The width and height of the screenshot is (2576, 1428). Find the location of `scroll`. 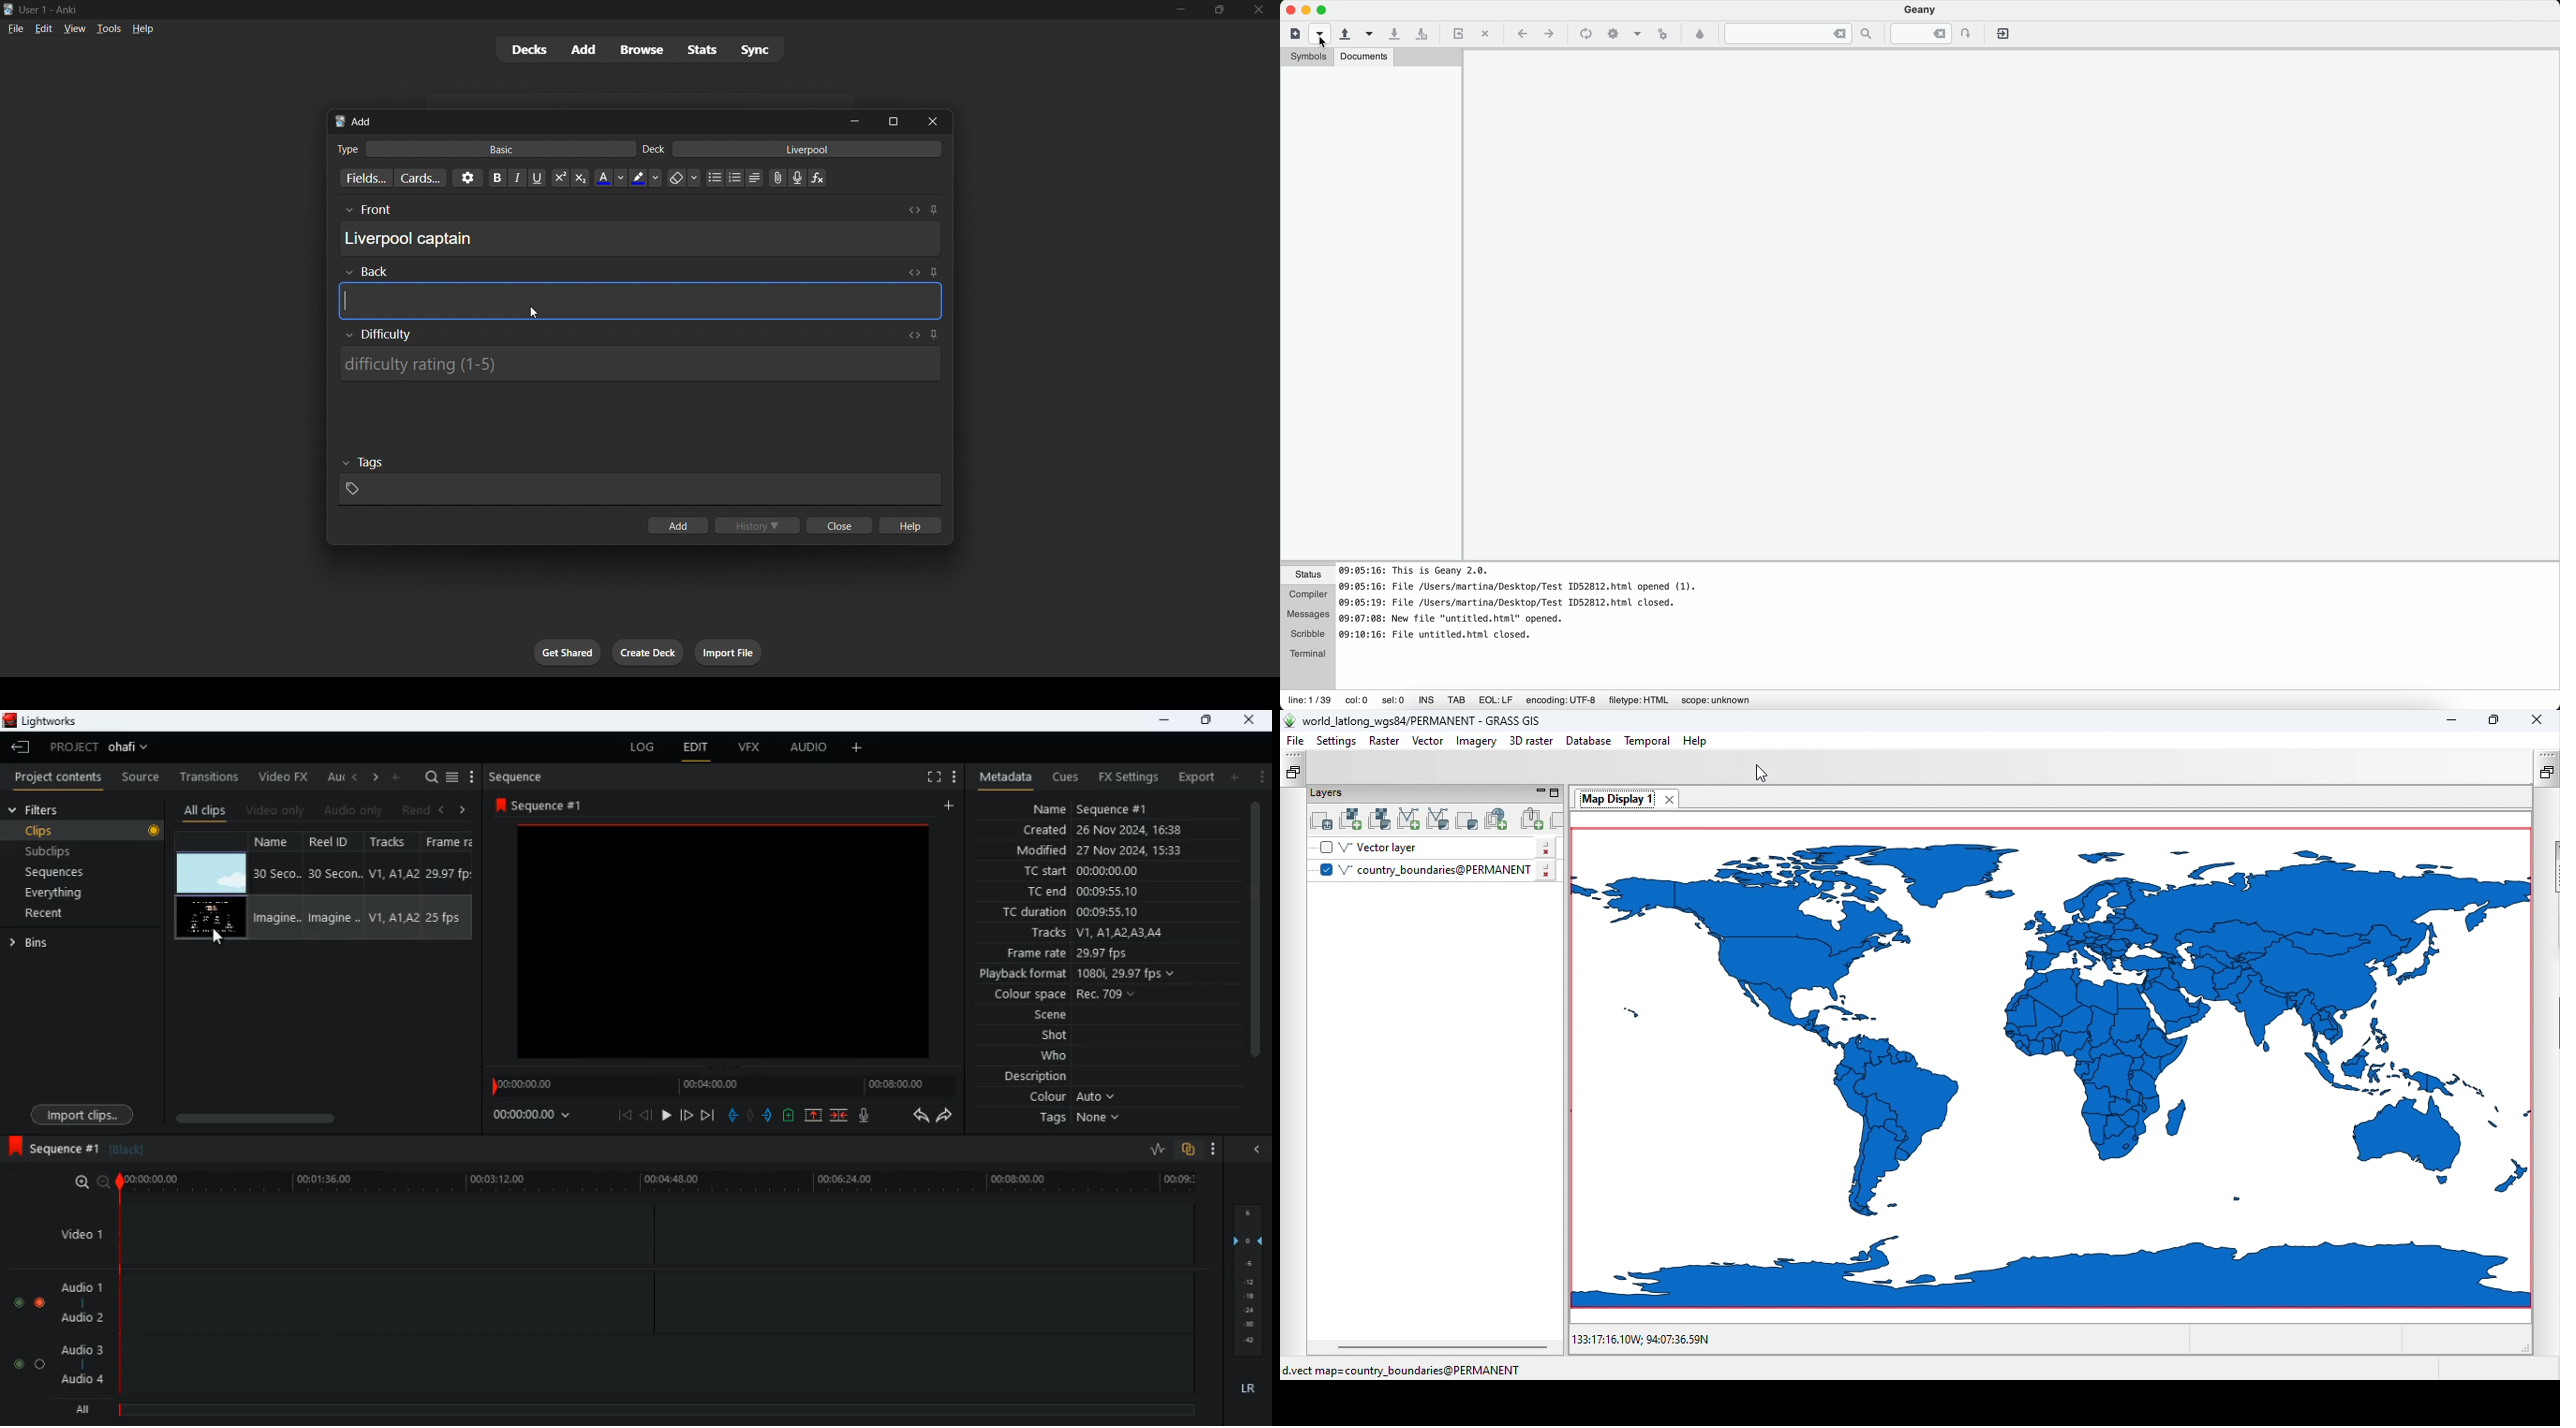

scroll is located at coordinates (1254, 943).